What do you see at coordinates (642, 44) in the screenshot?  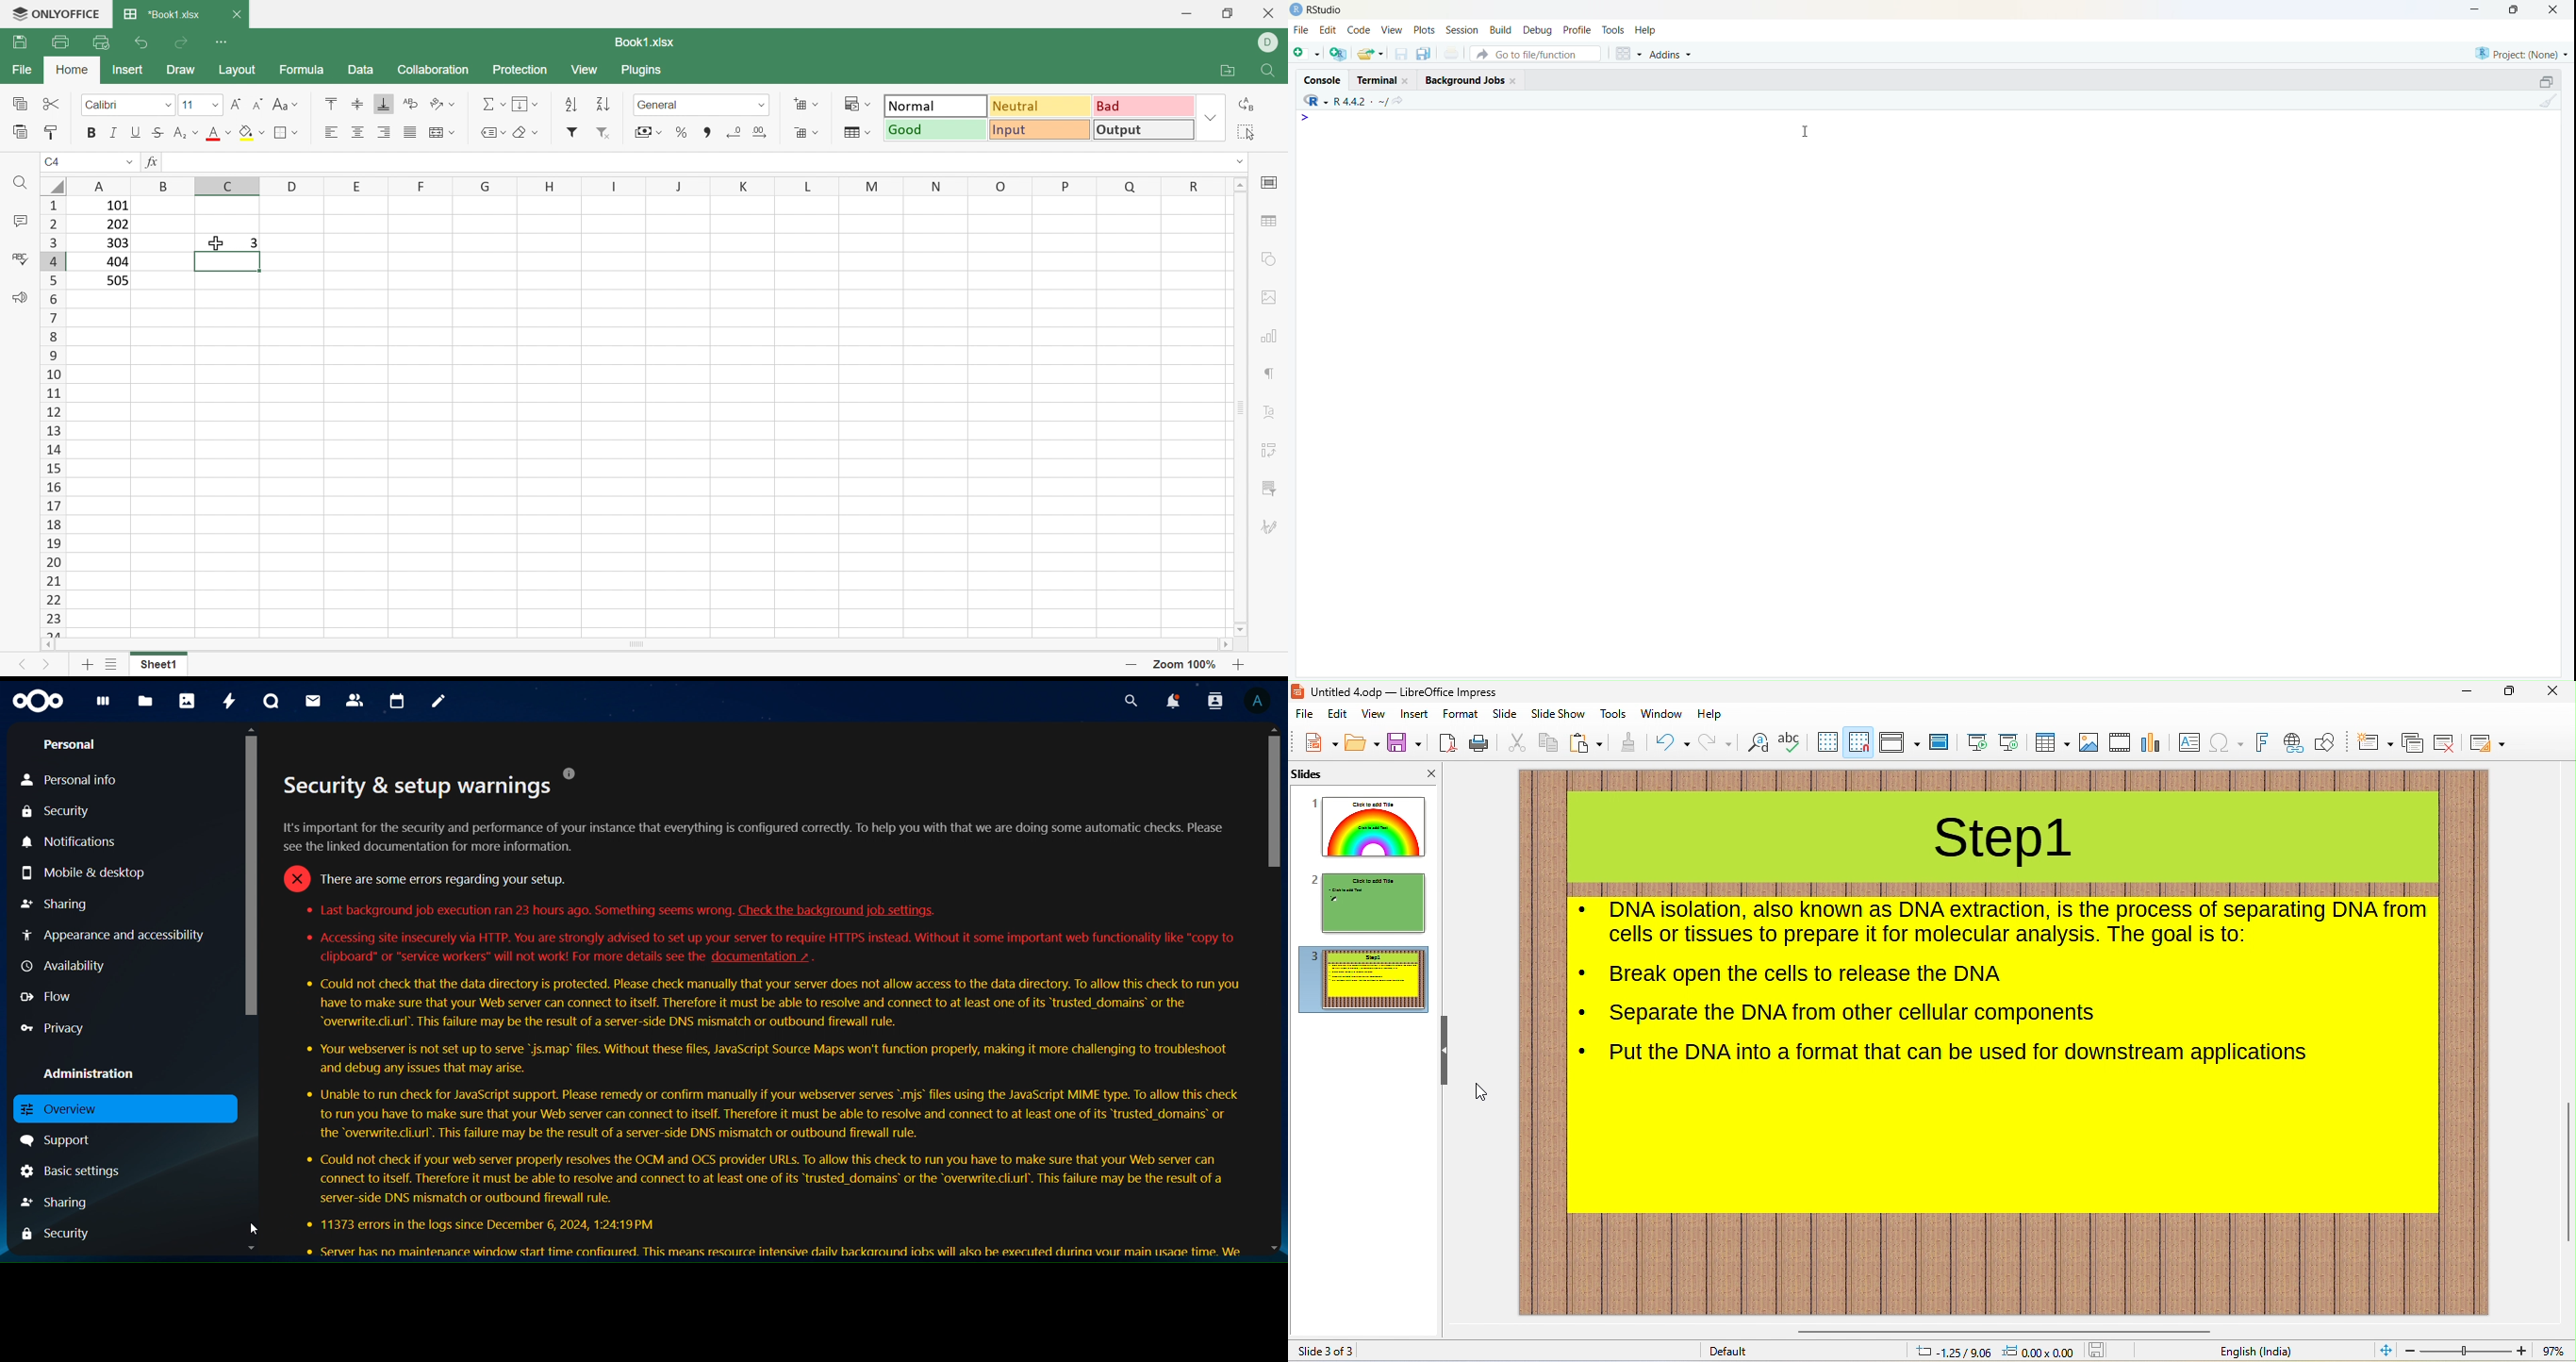 I see `Book1.xlsx` at bounding box center [642, 44].